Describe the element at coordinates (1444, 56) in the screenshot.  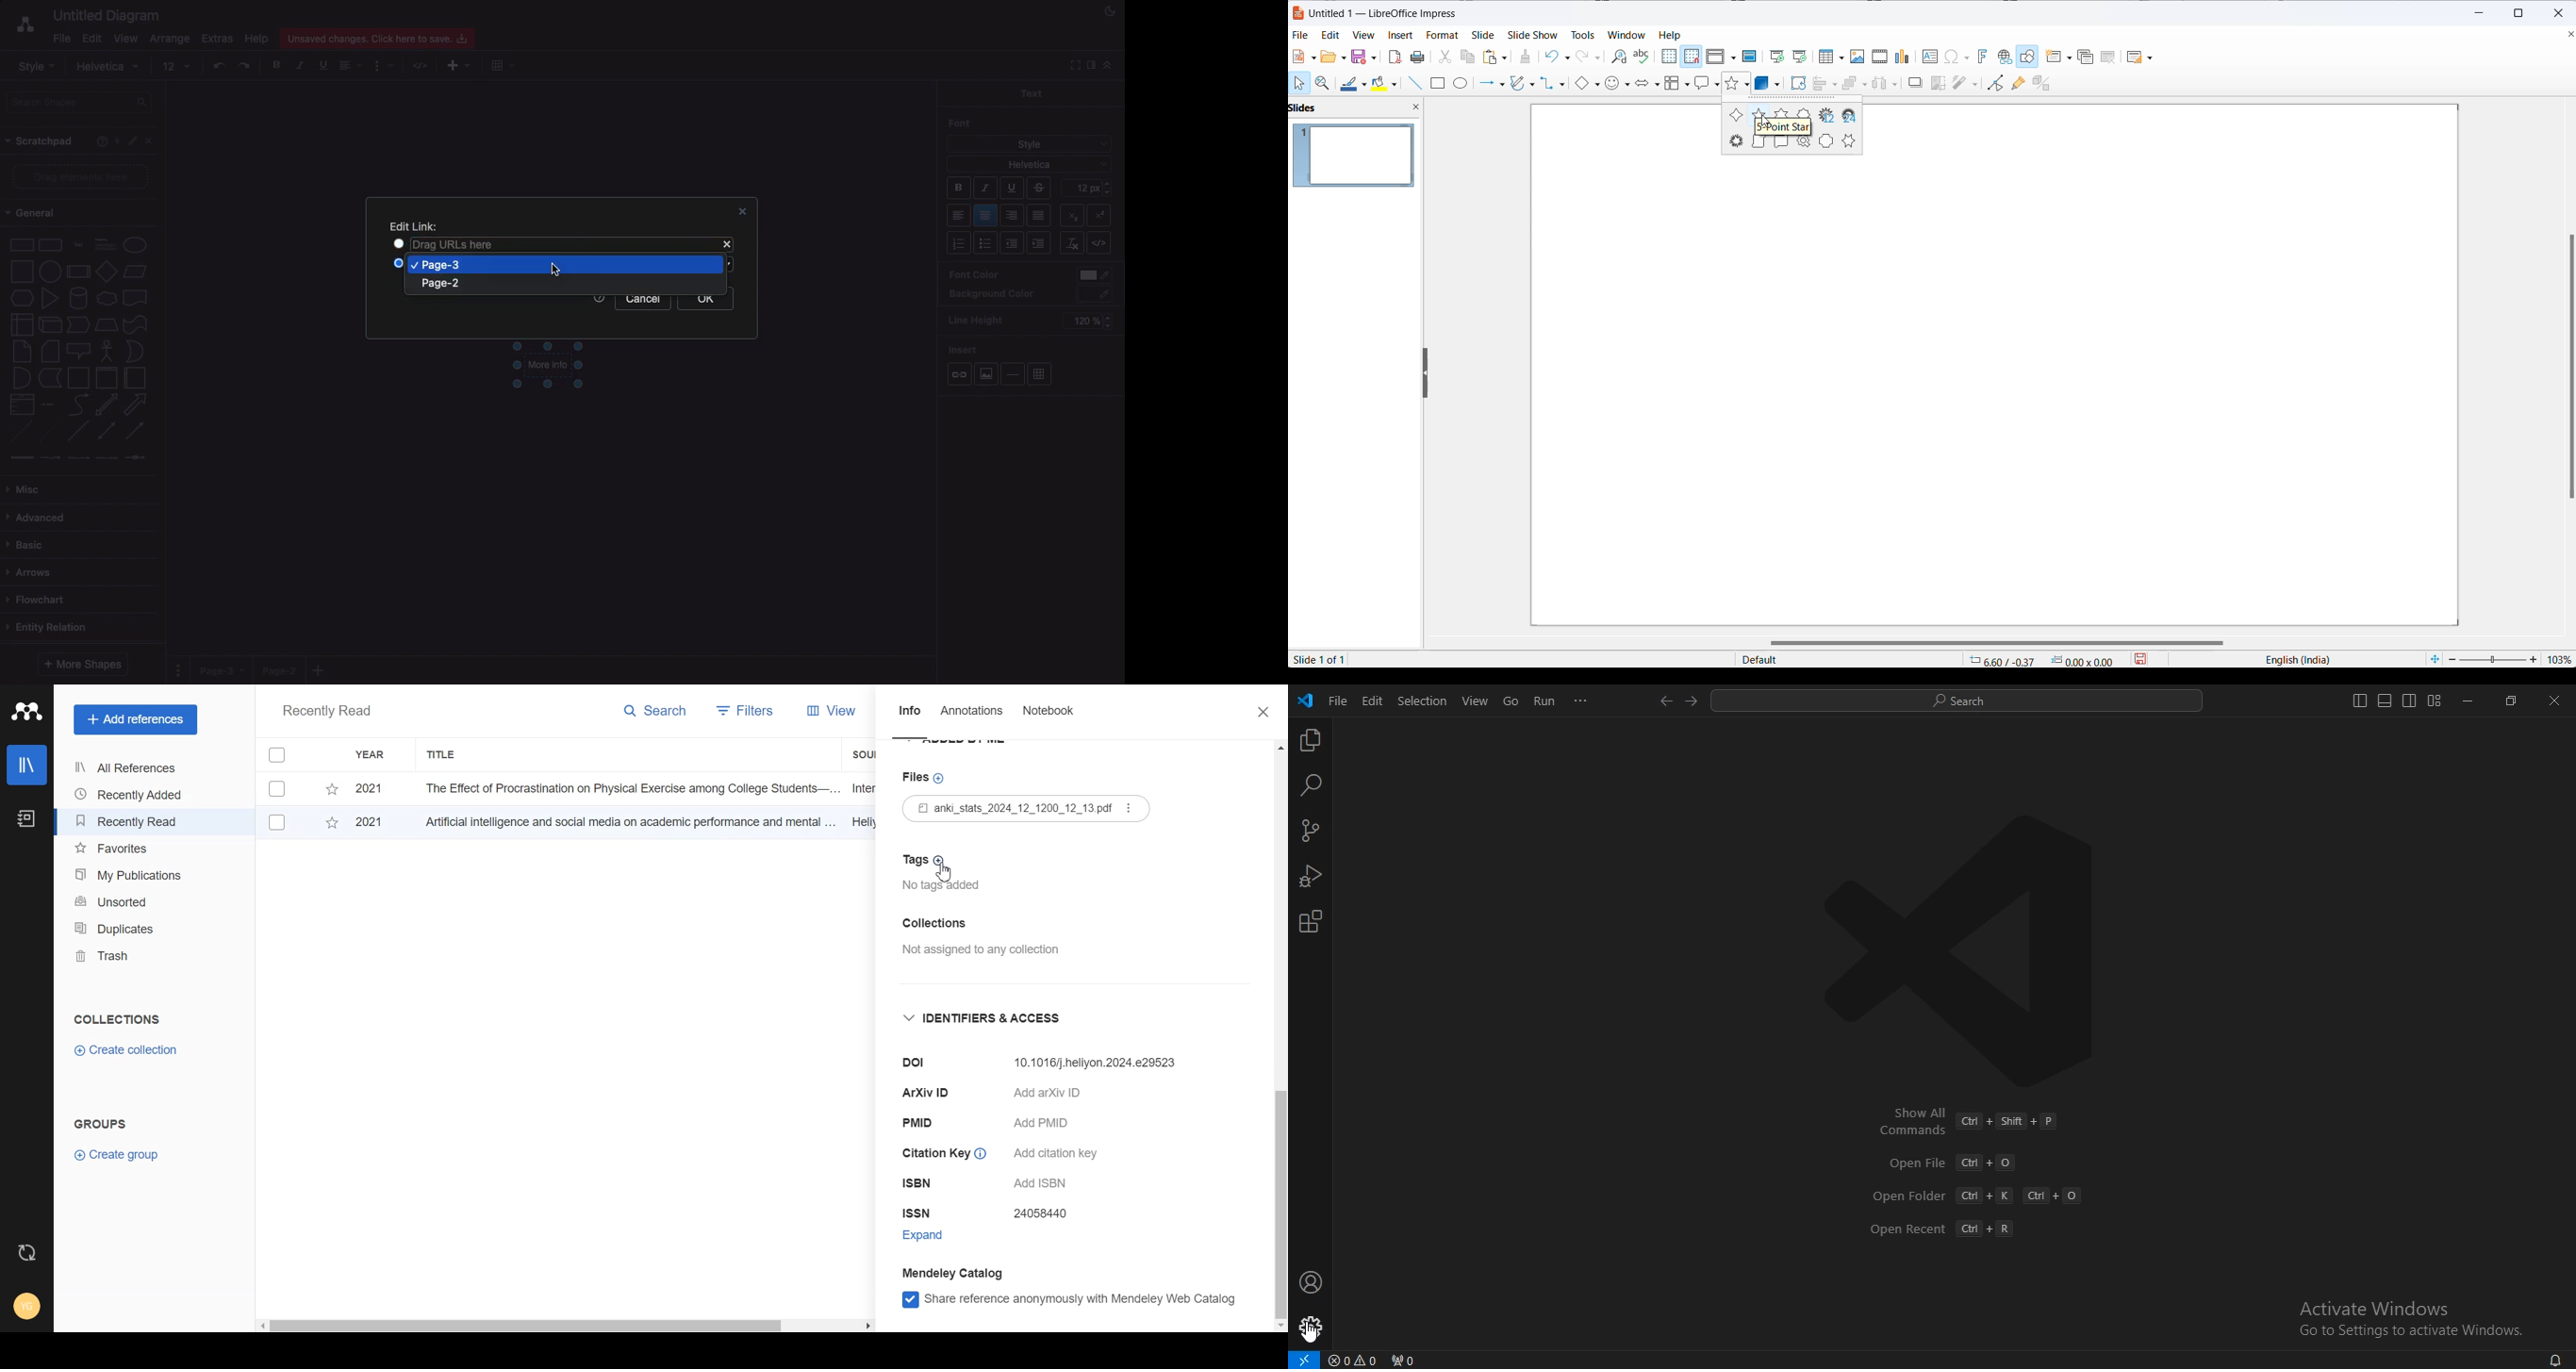
I see `cut` at that location.